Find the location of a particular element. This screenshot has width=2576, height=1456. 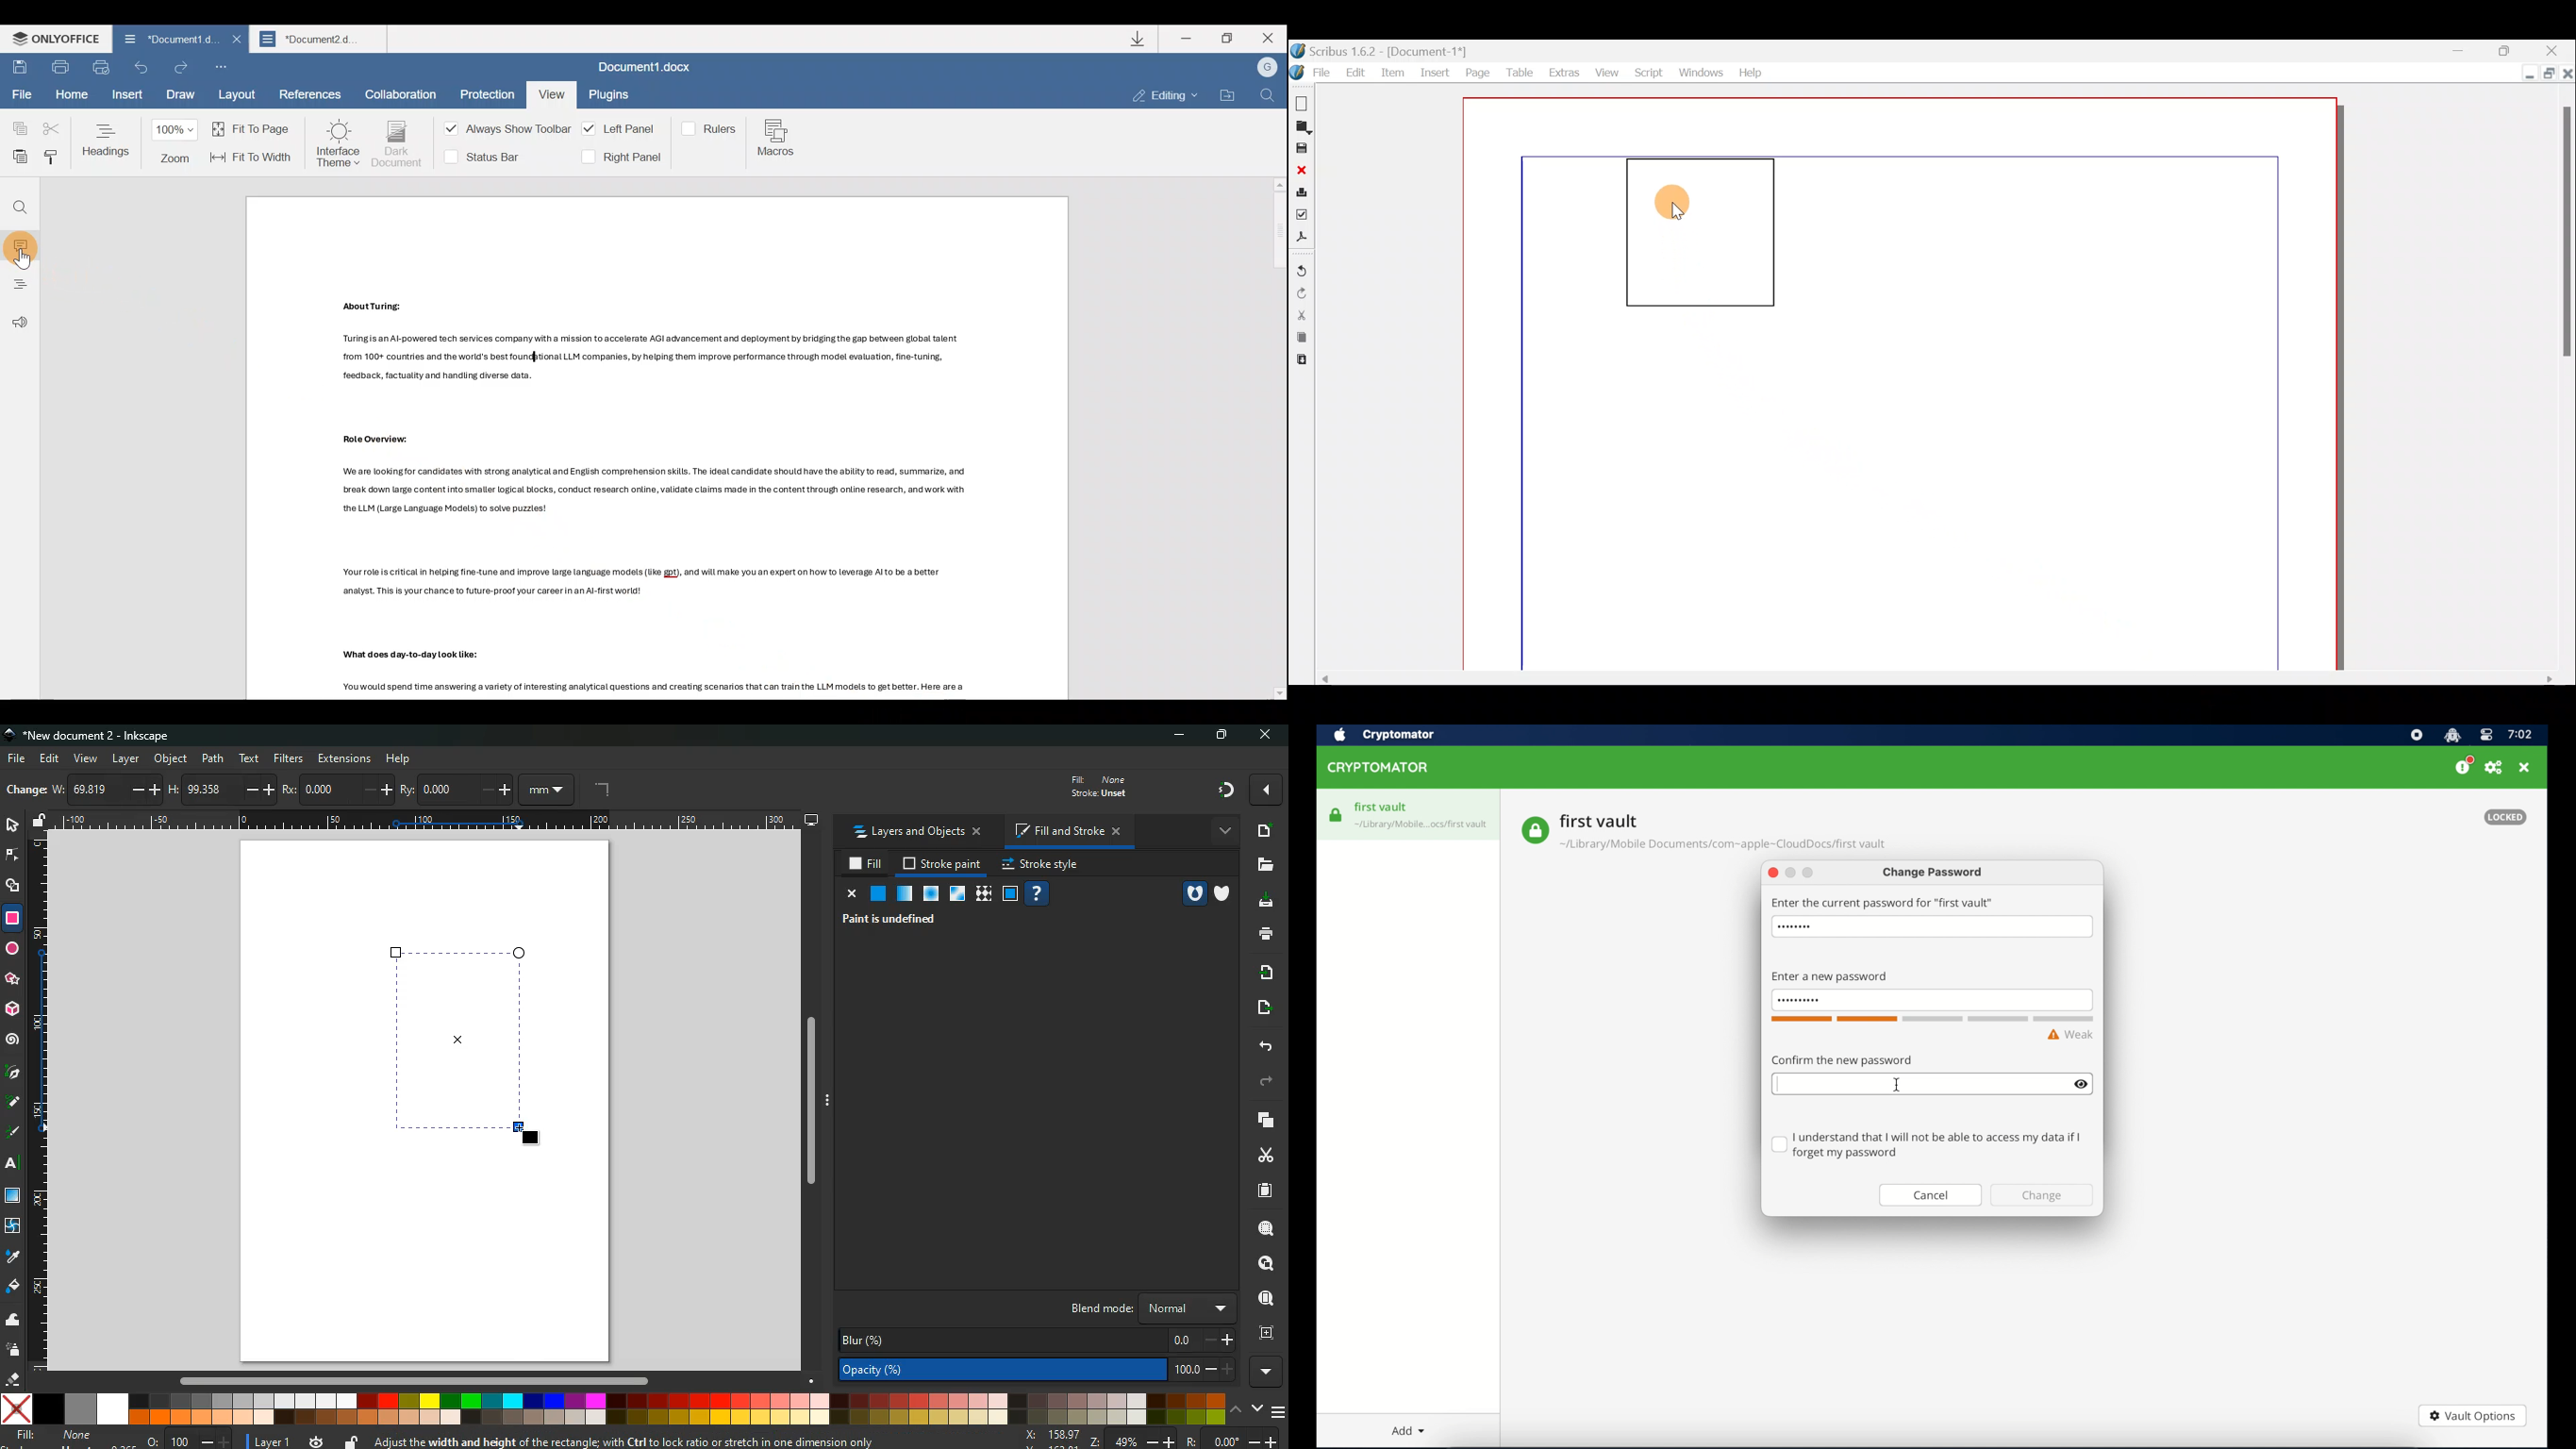

fill is located at coordinates (13, 1289).